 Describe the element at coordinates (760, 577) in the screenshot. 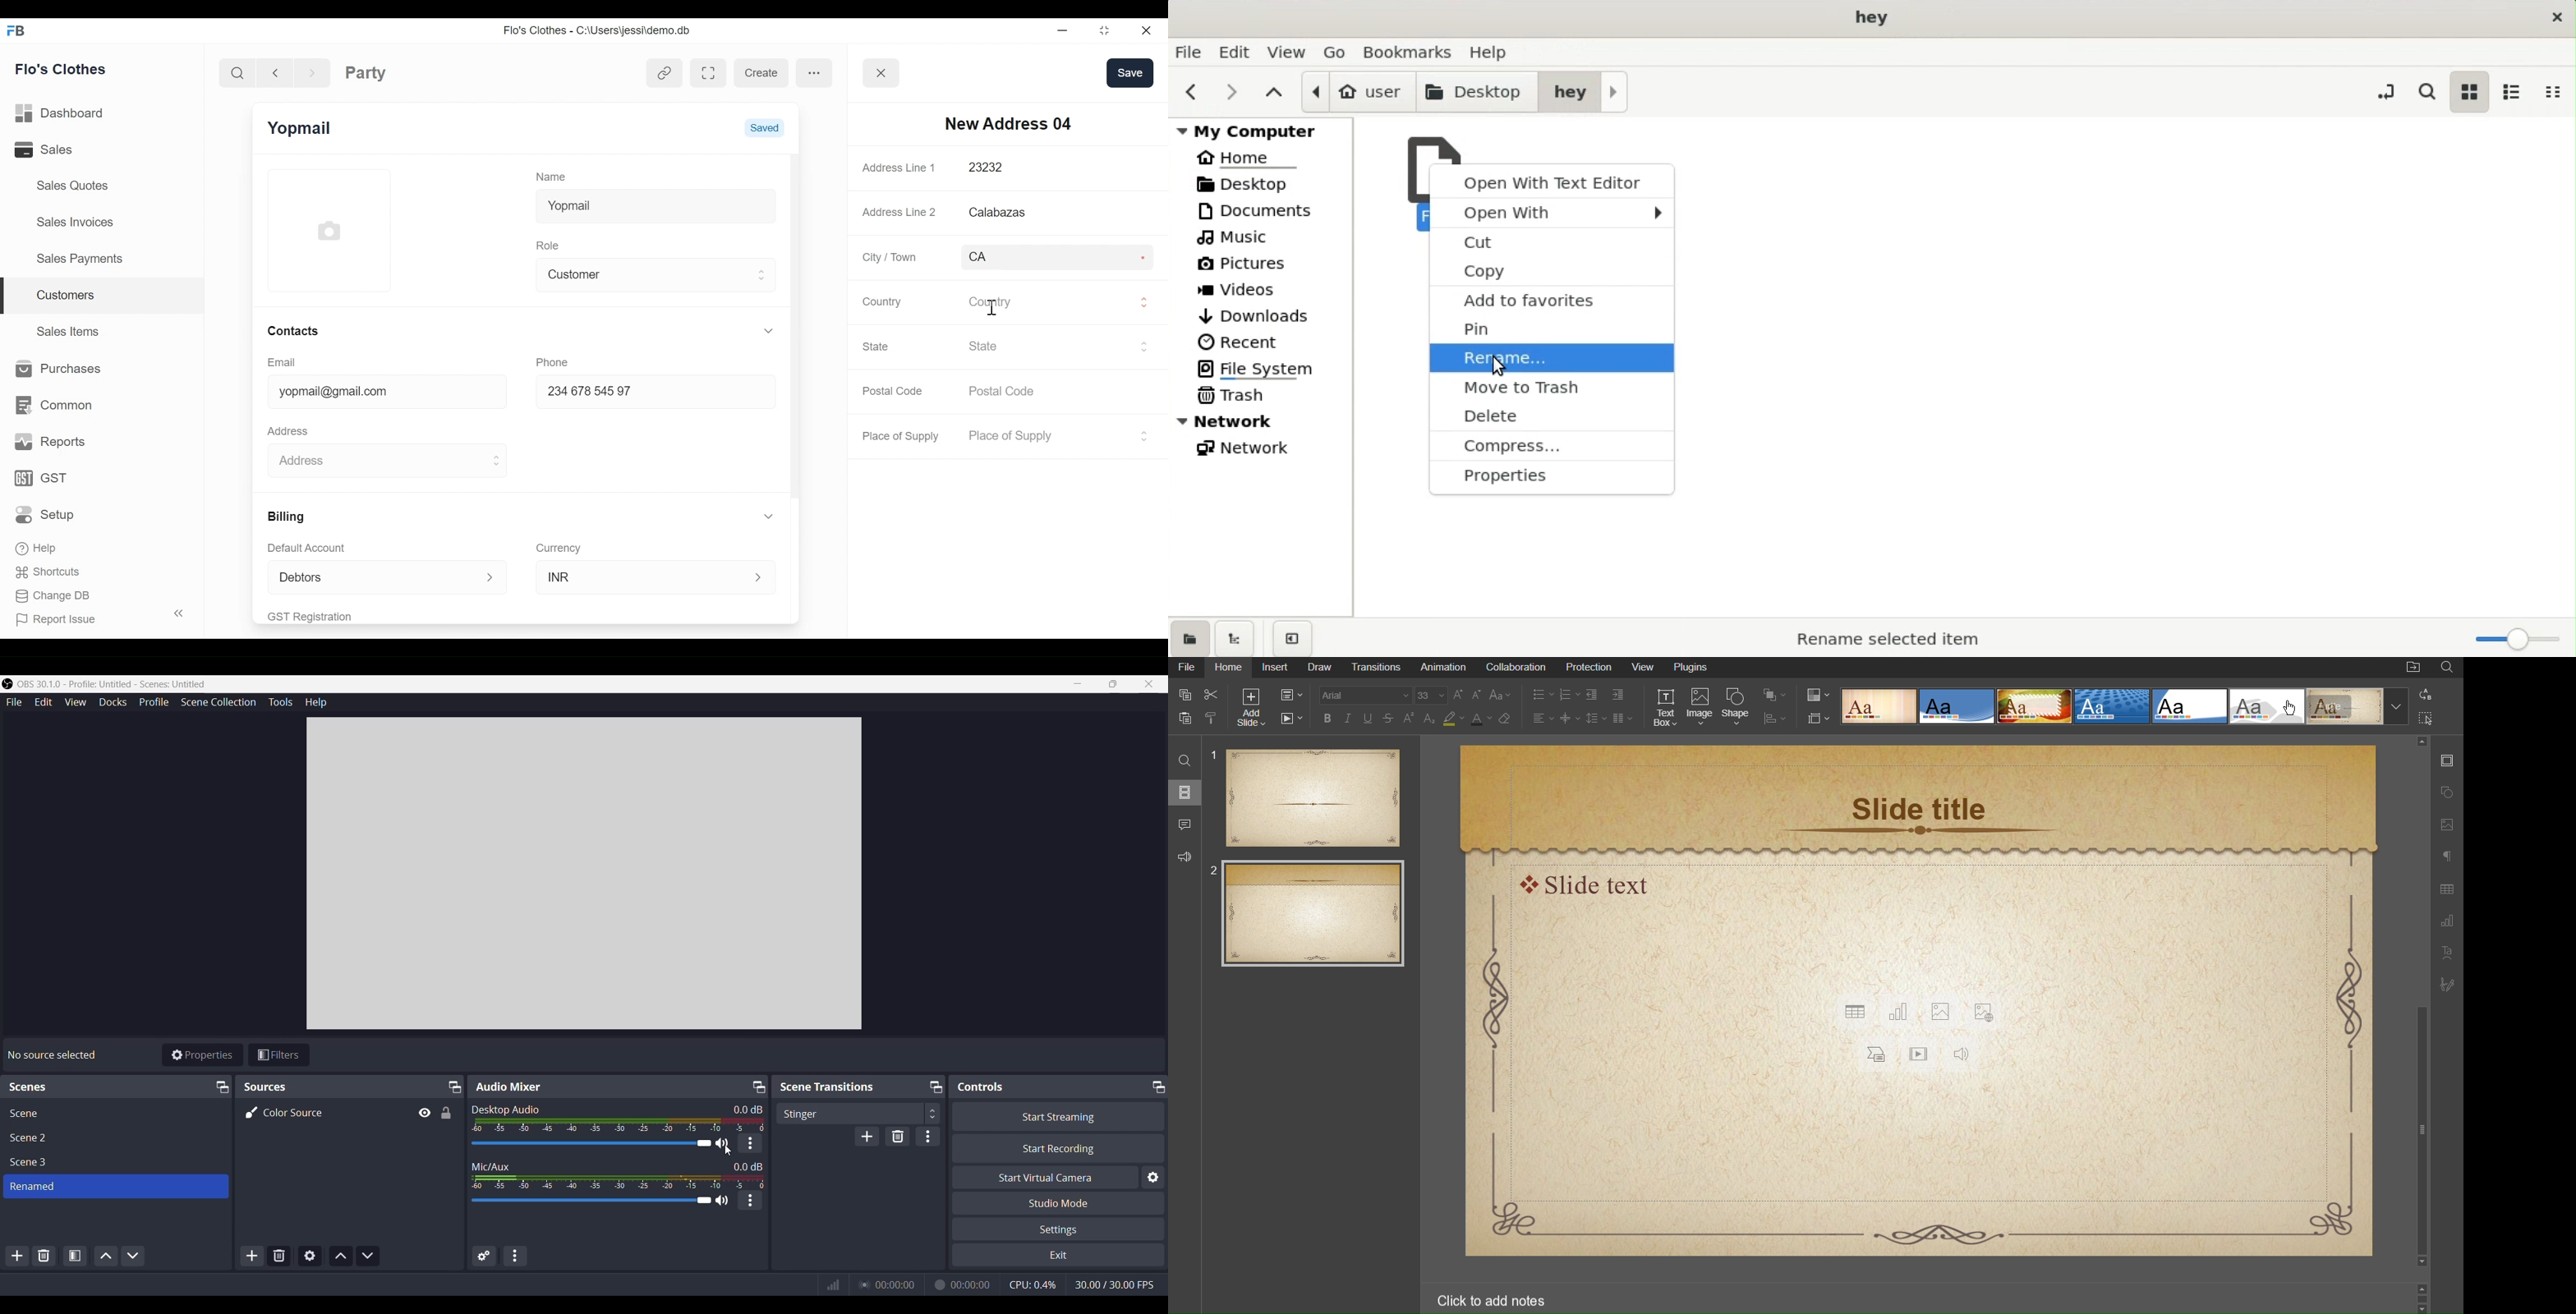

I see `Expand` at that location.